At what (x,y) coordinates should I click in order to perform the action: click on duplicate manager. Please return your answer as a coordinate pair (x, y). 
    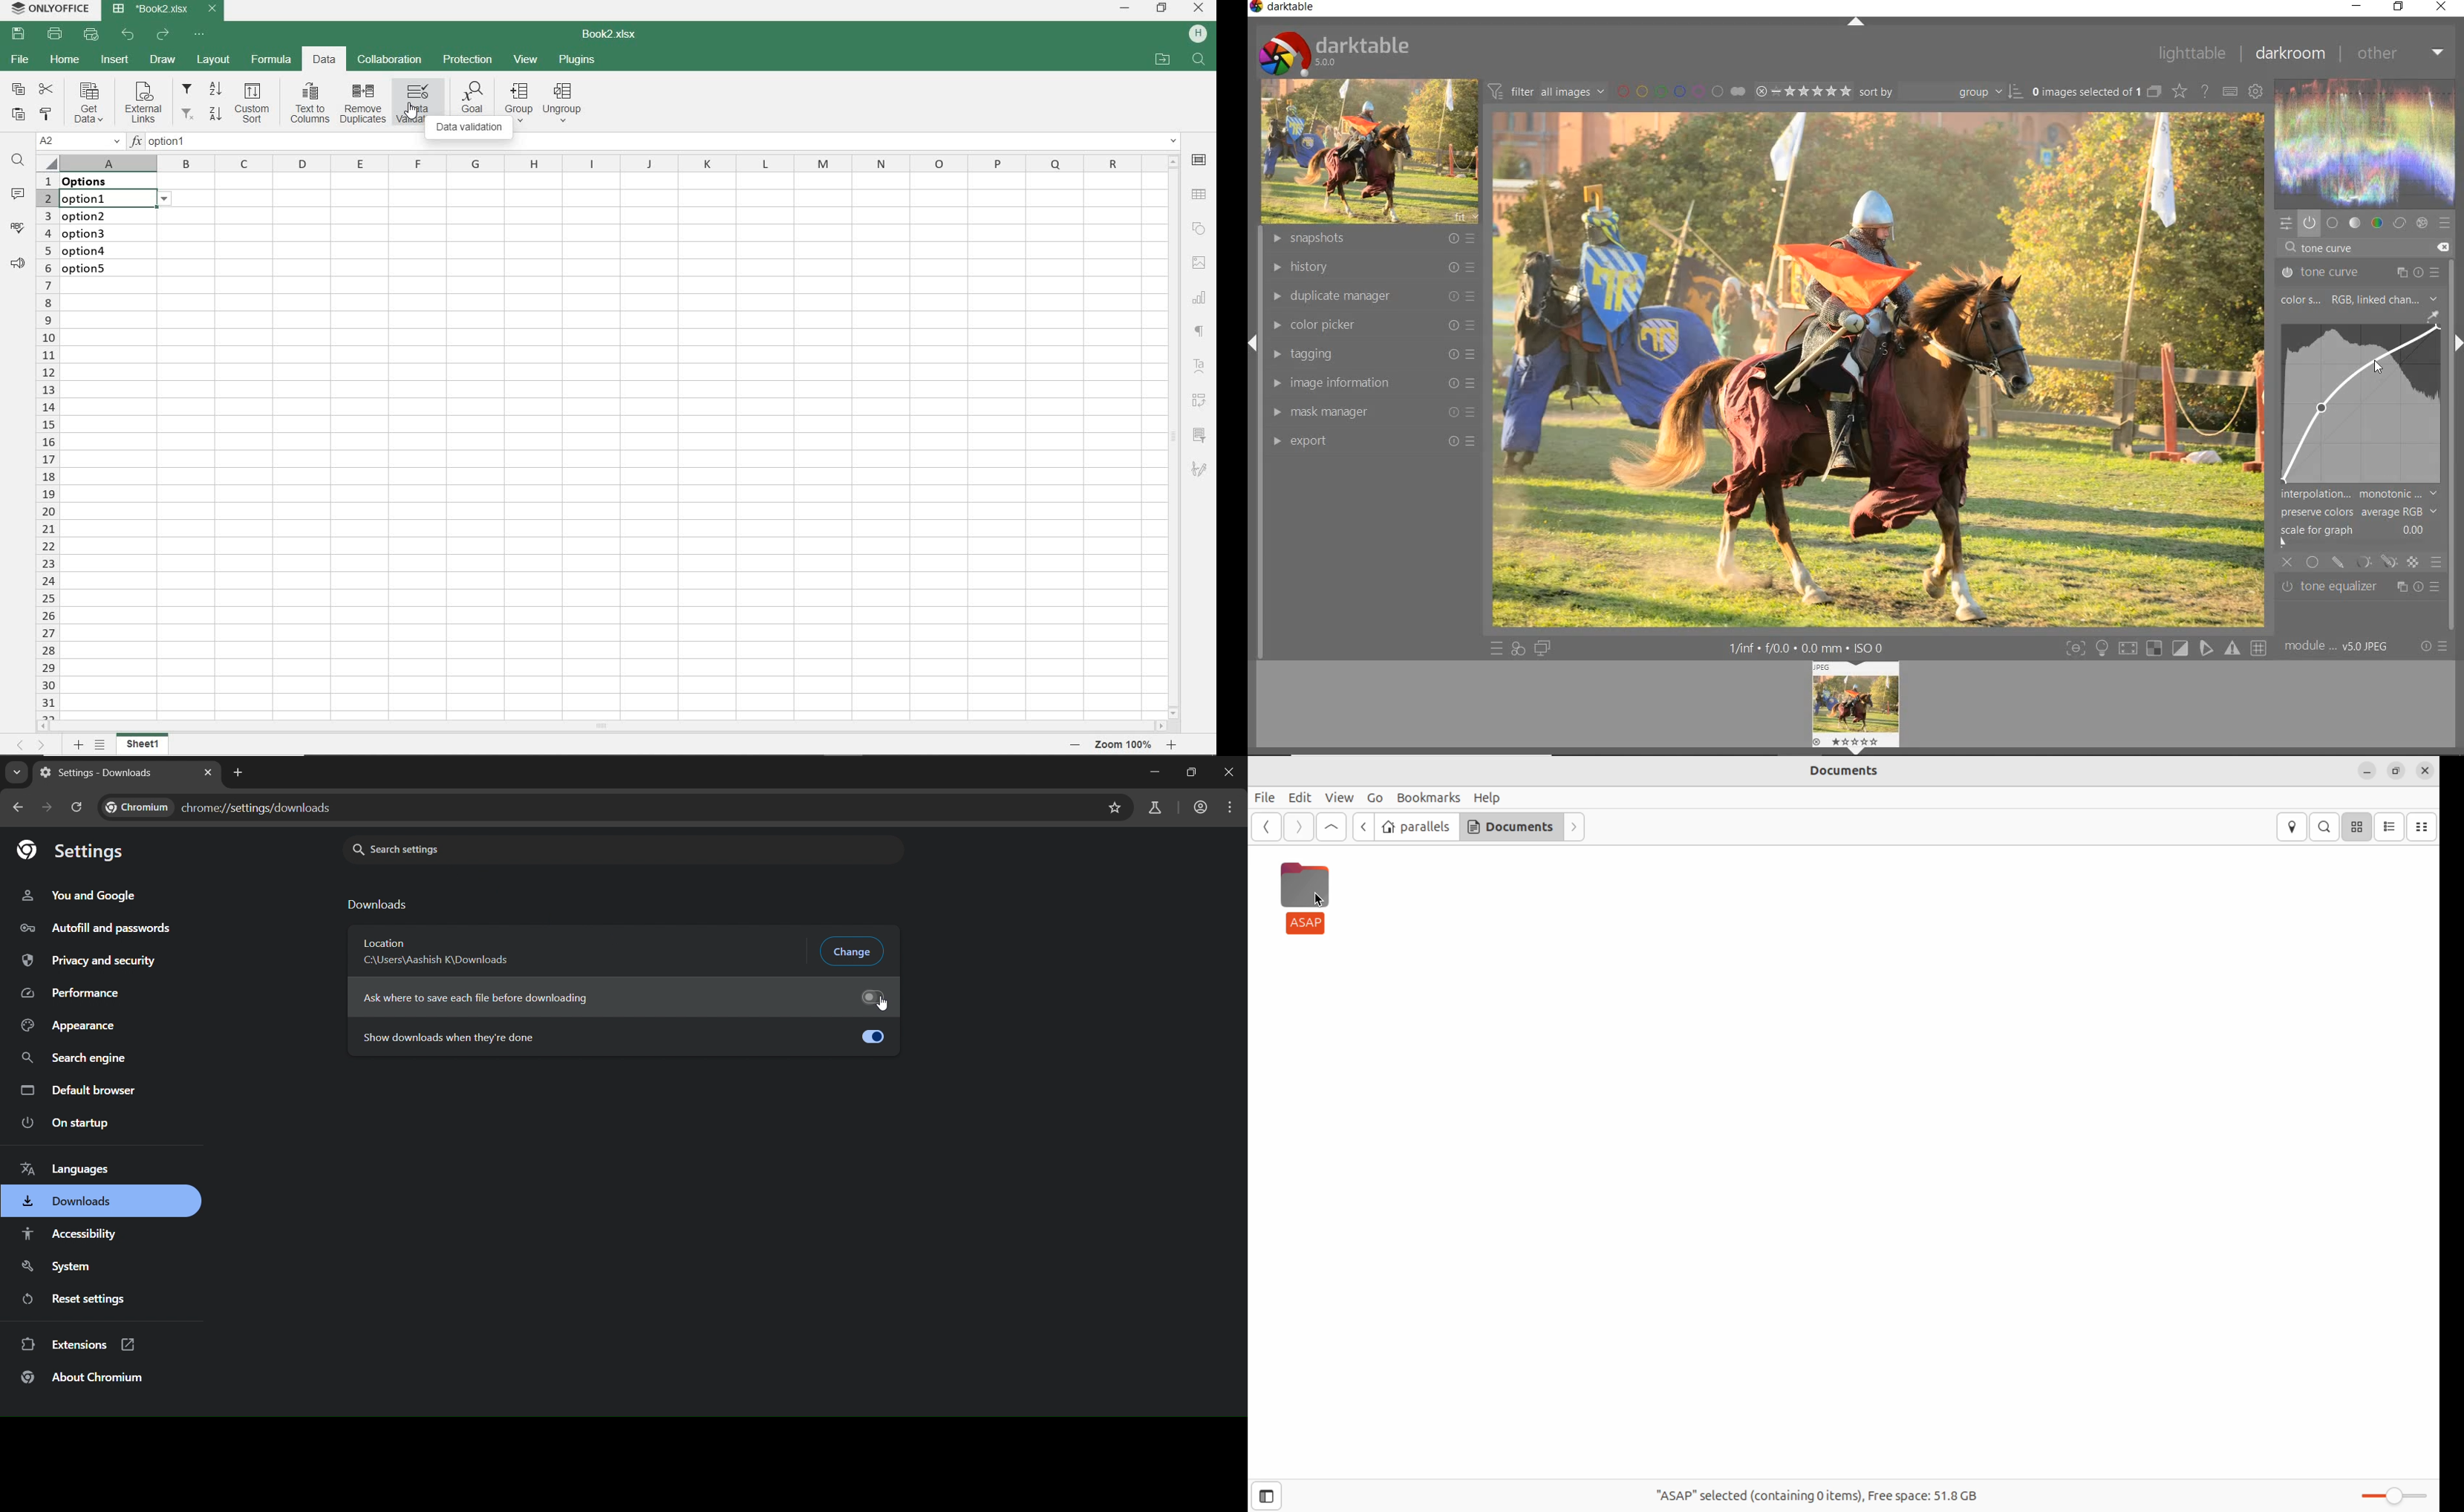
    Looking at the image, I should click on (1373, 295).